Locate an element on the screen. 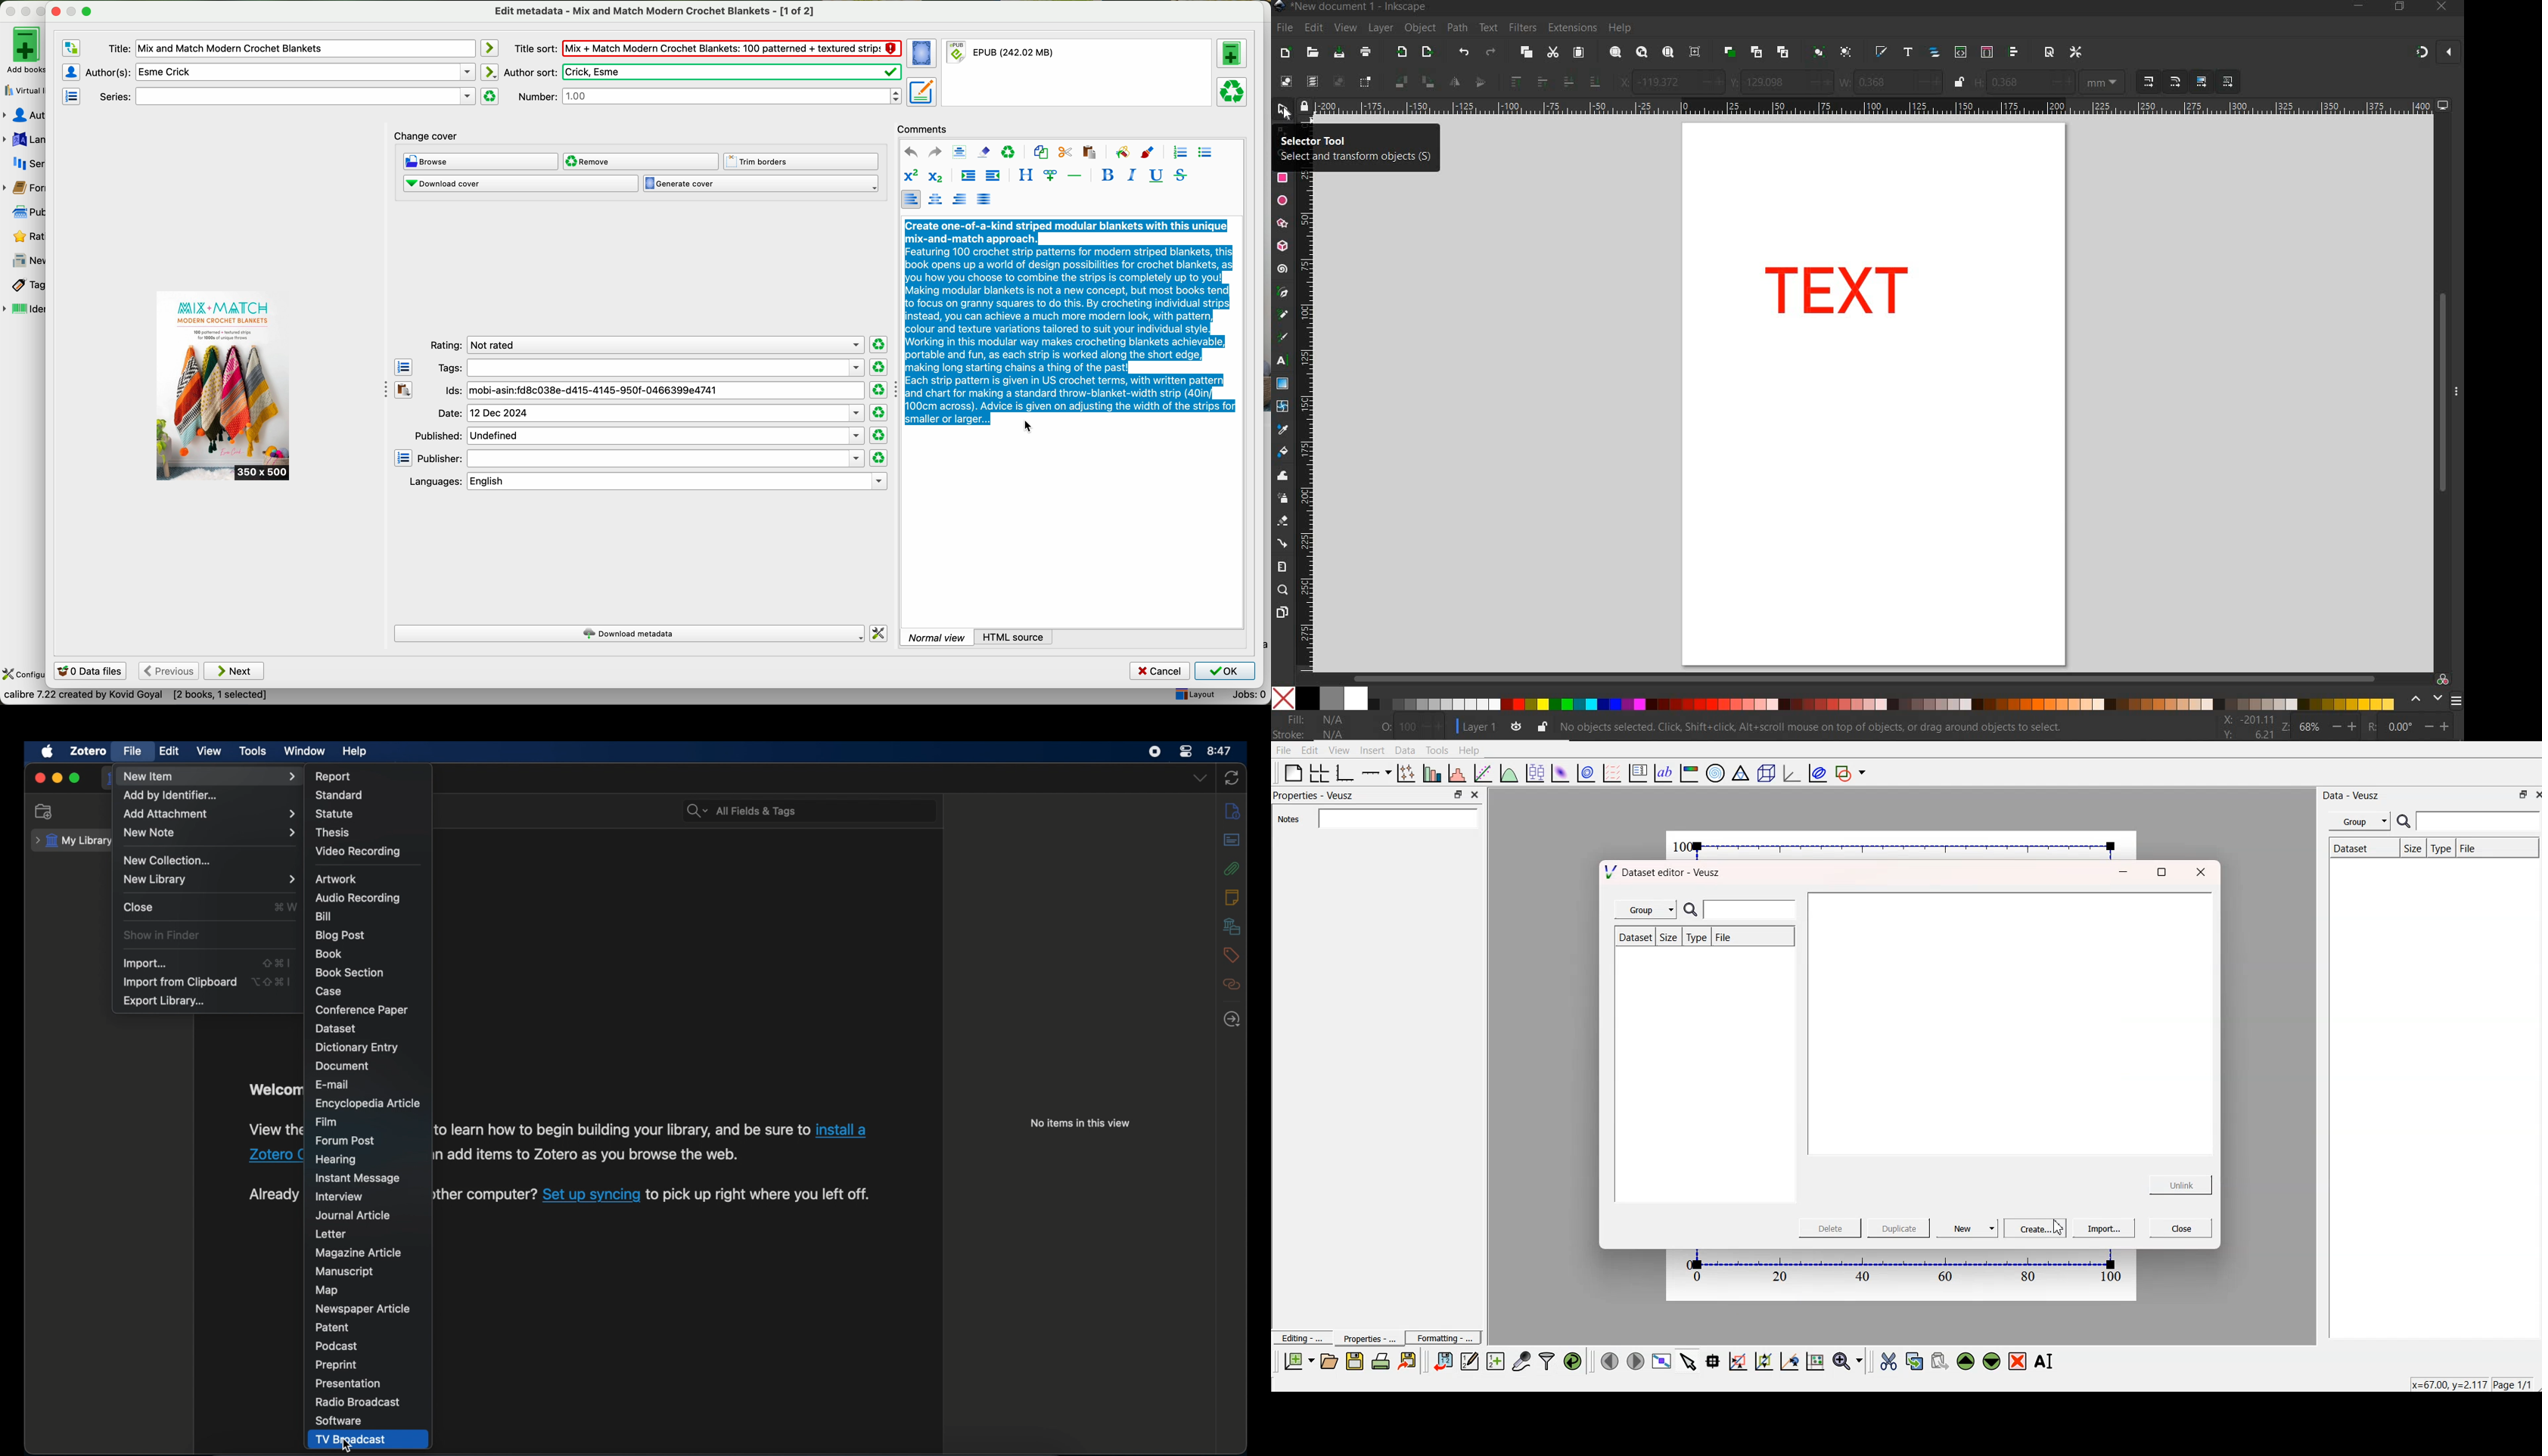 Image resolution: width=2548 pixels, height=1456 pixels. info is located at coordinates (1234, 810).